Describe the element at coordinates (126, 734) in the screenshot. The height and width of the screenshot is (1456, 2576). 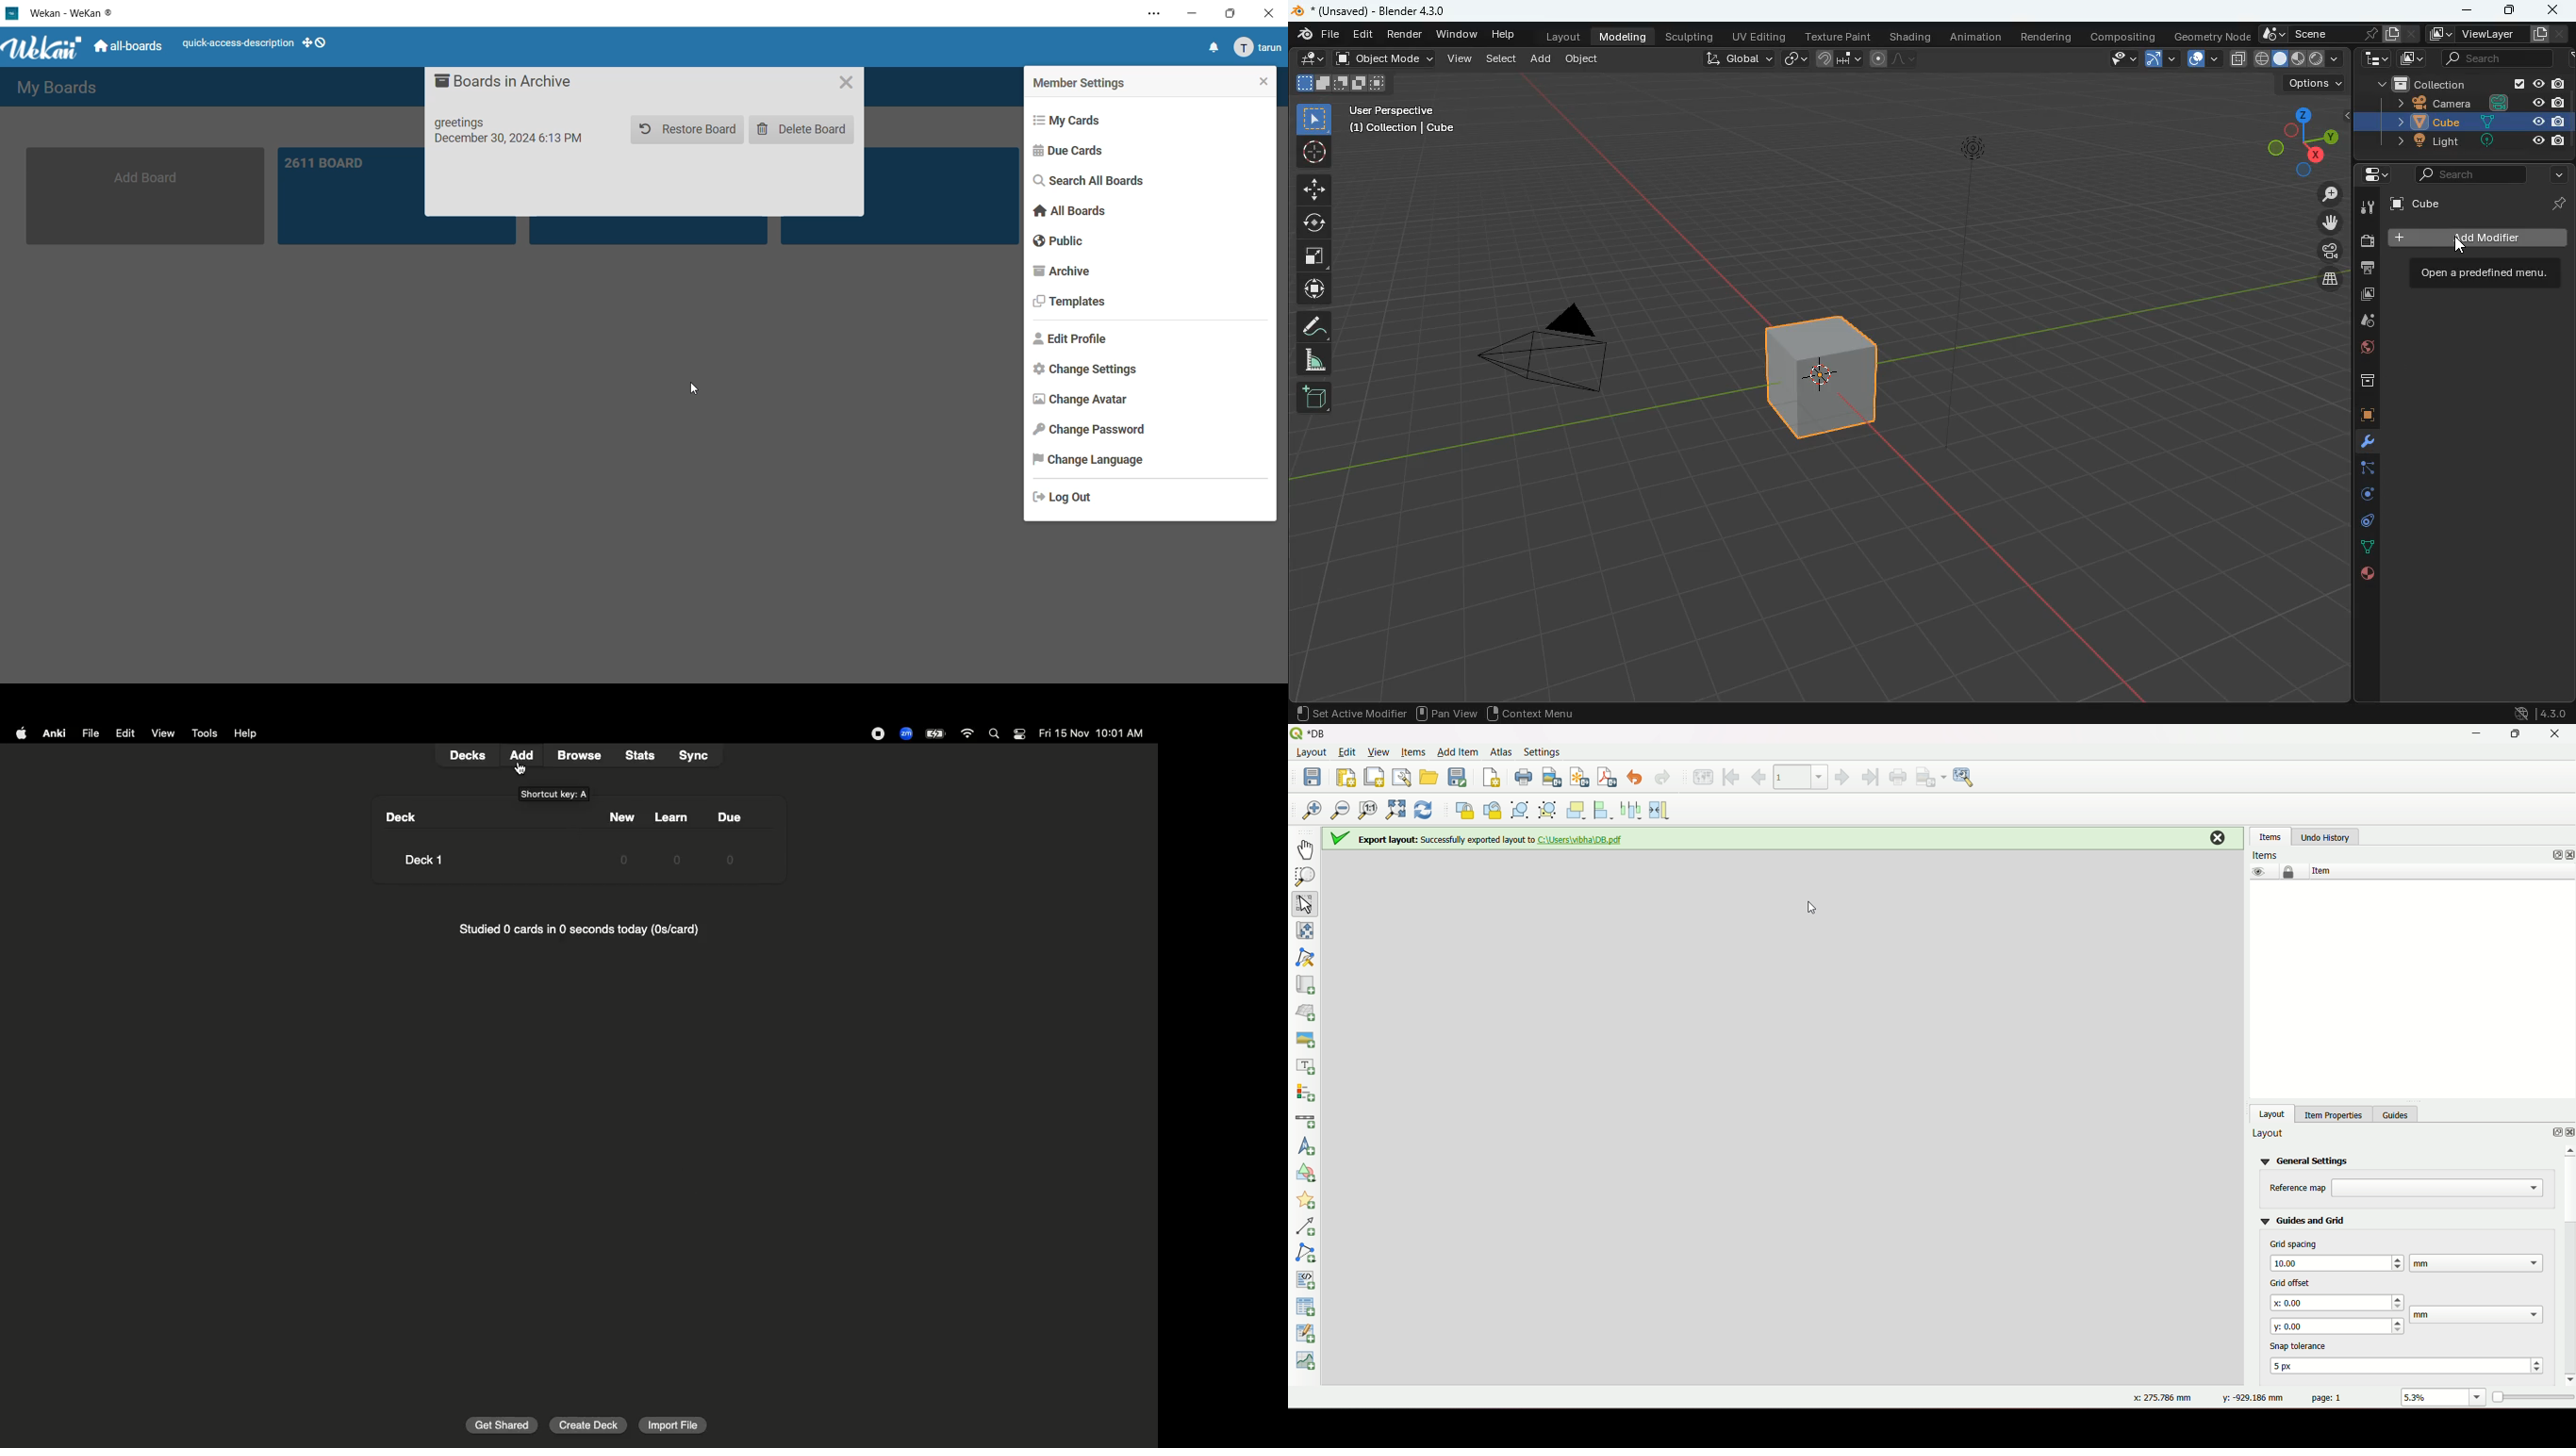
I see `Edit` at that location.